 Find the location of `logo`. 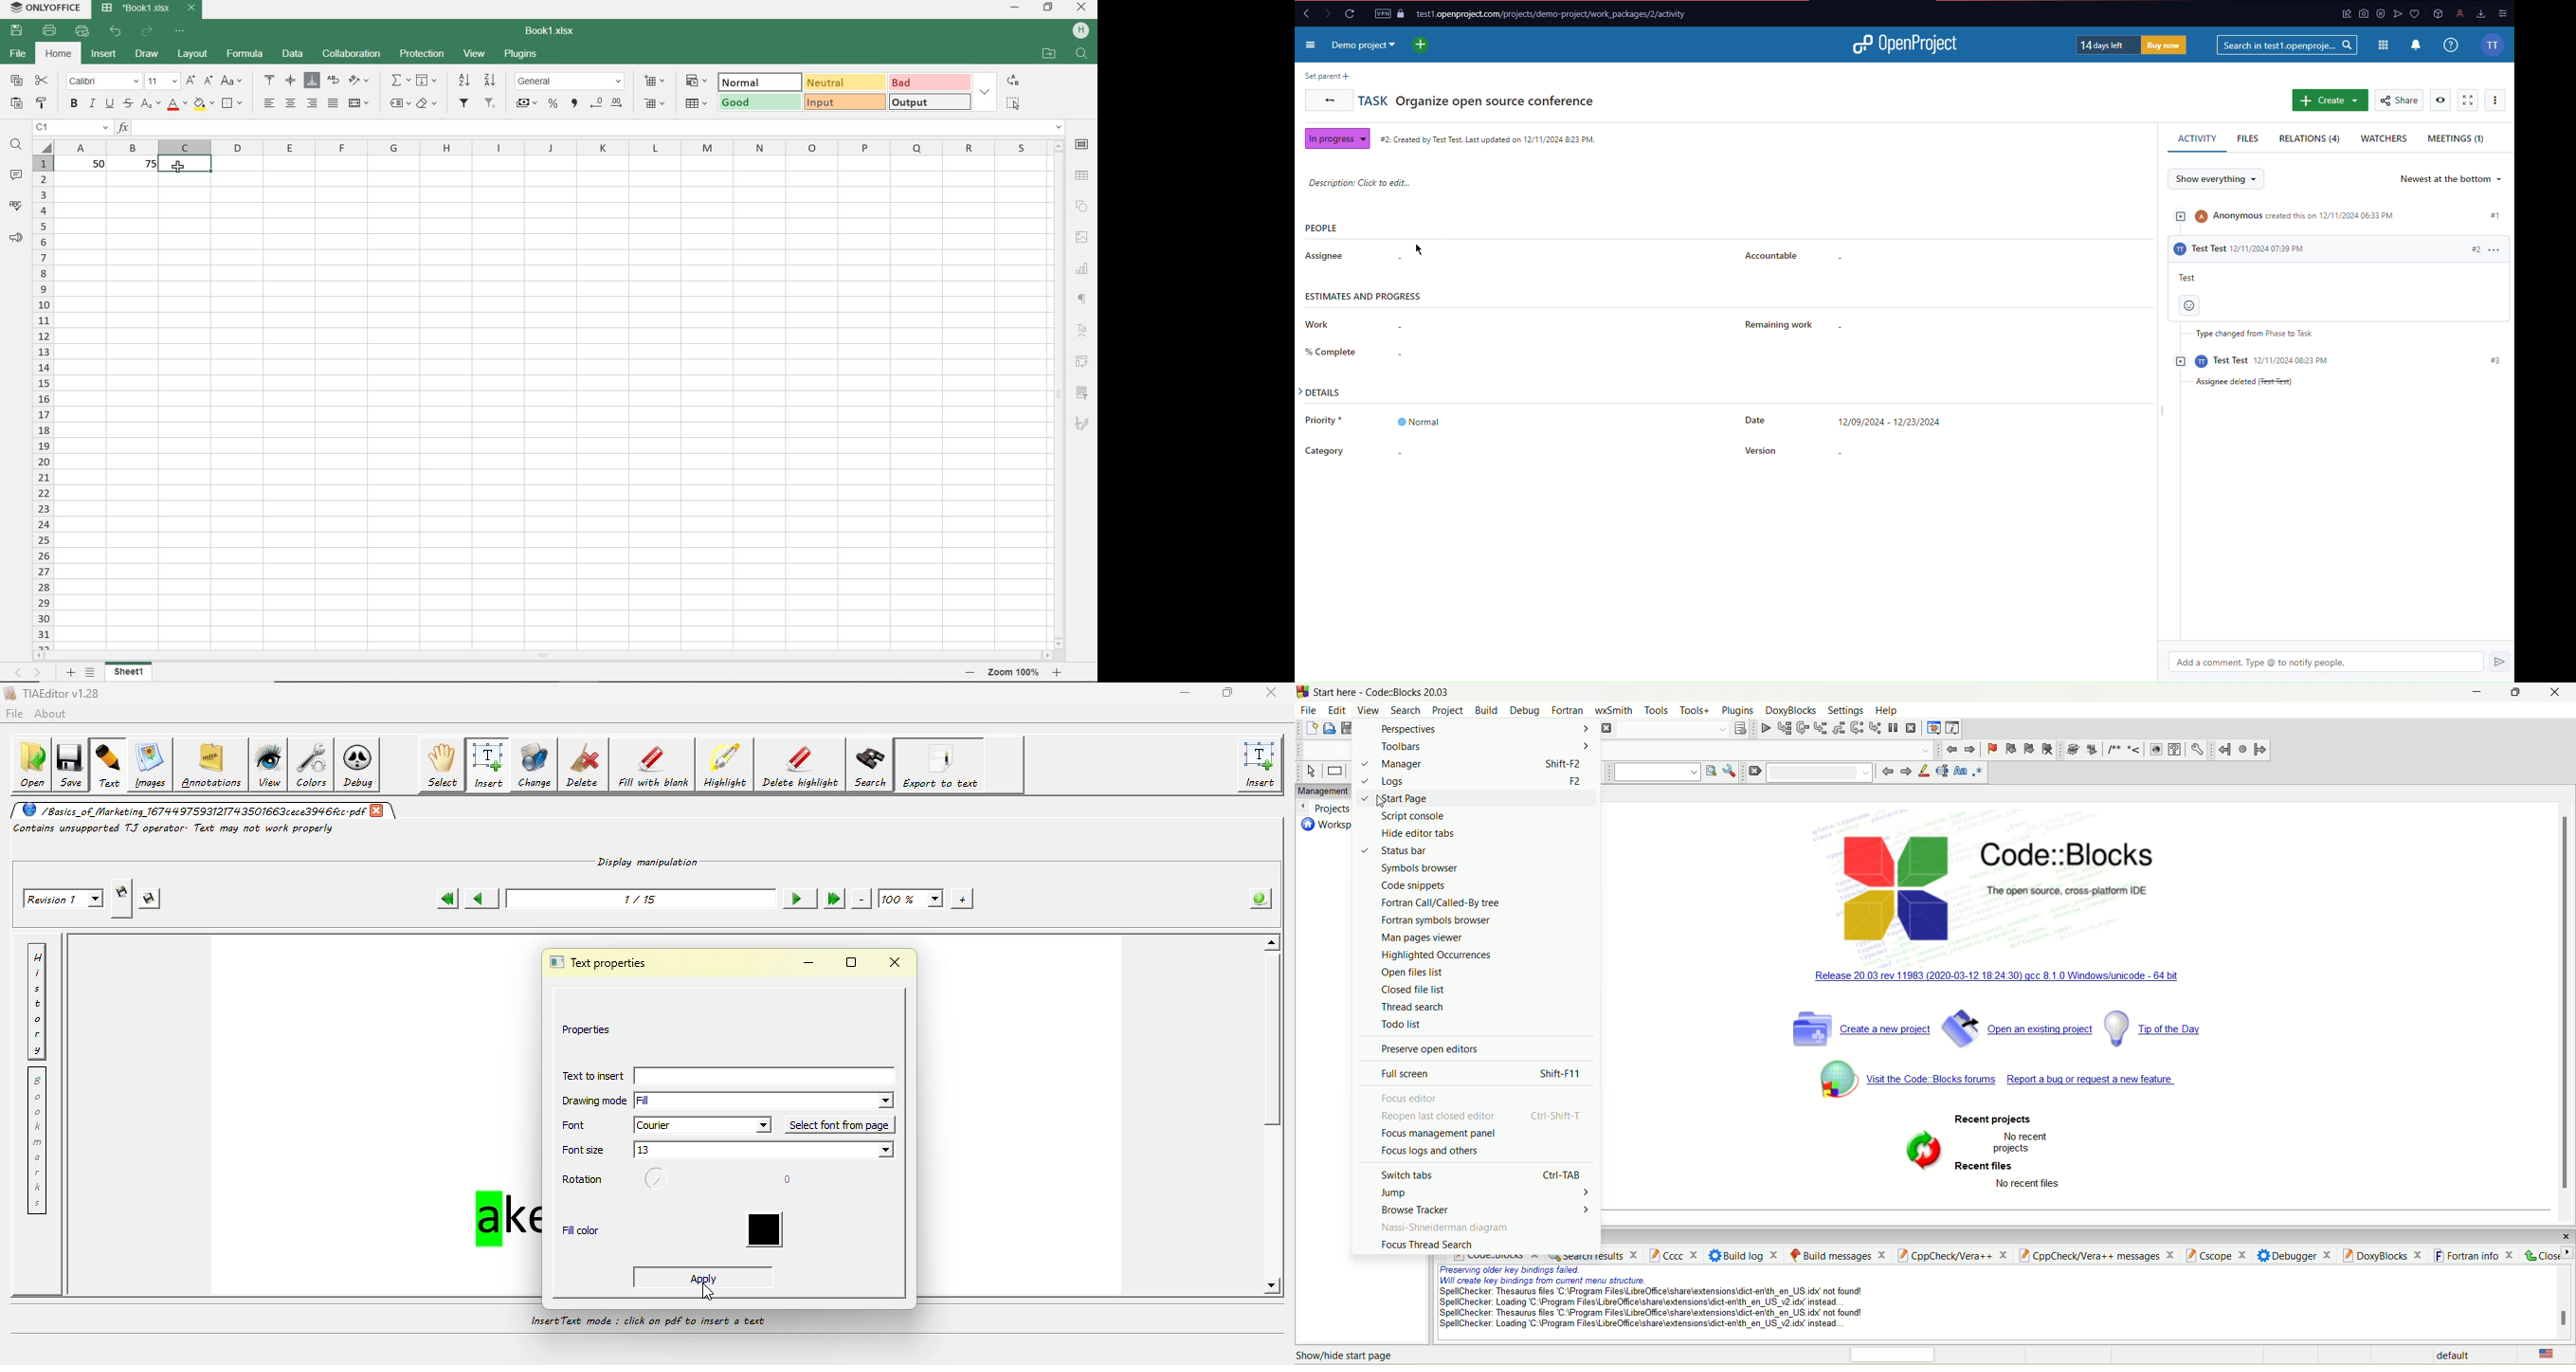

logo is located at coordinates (1304, 692).